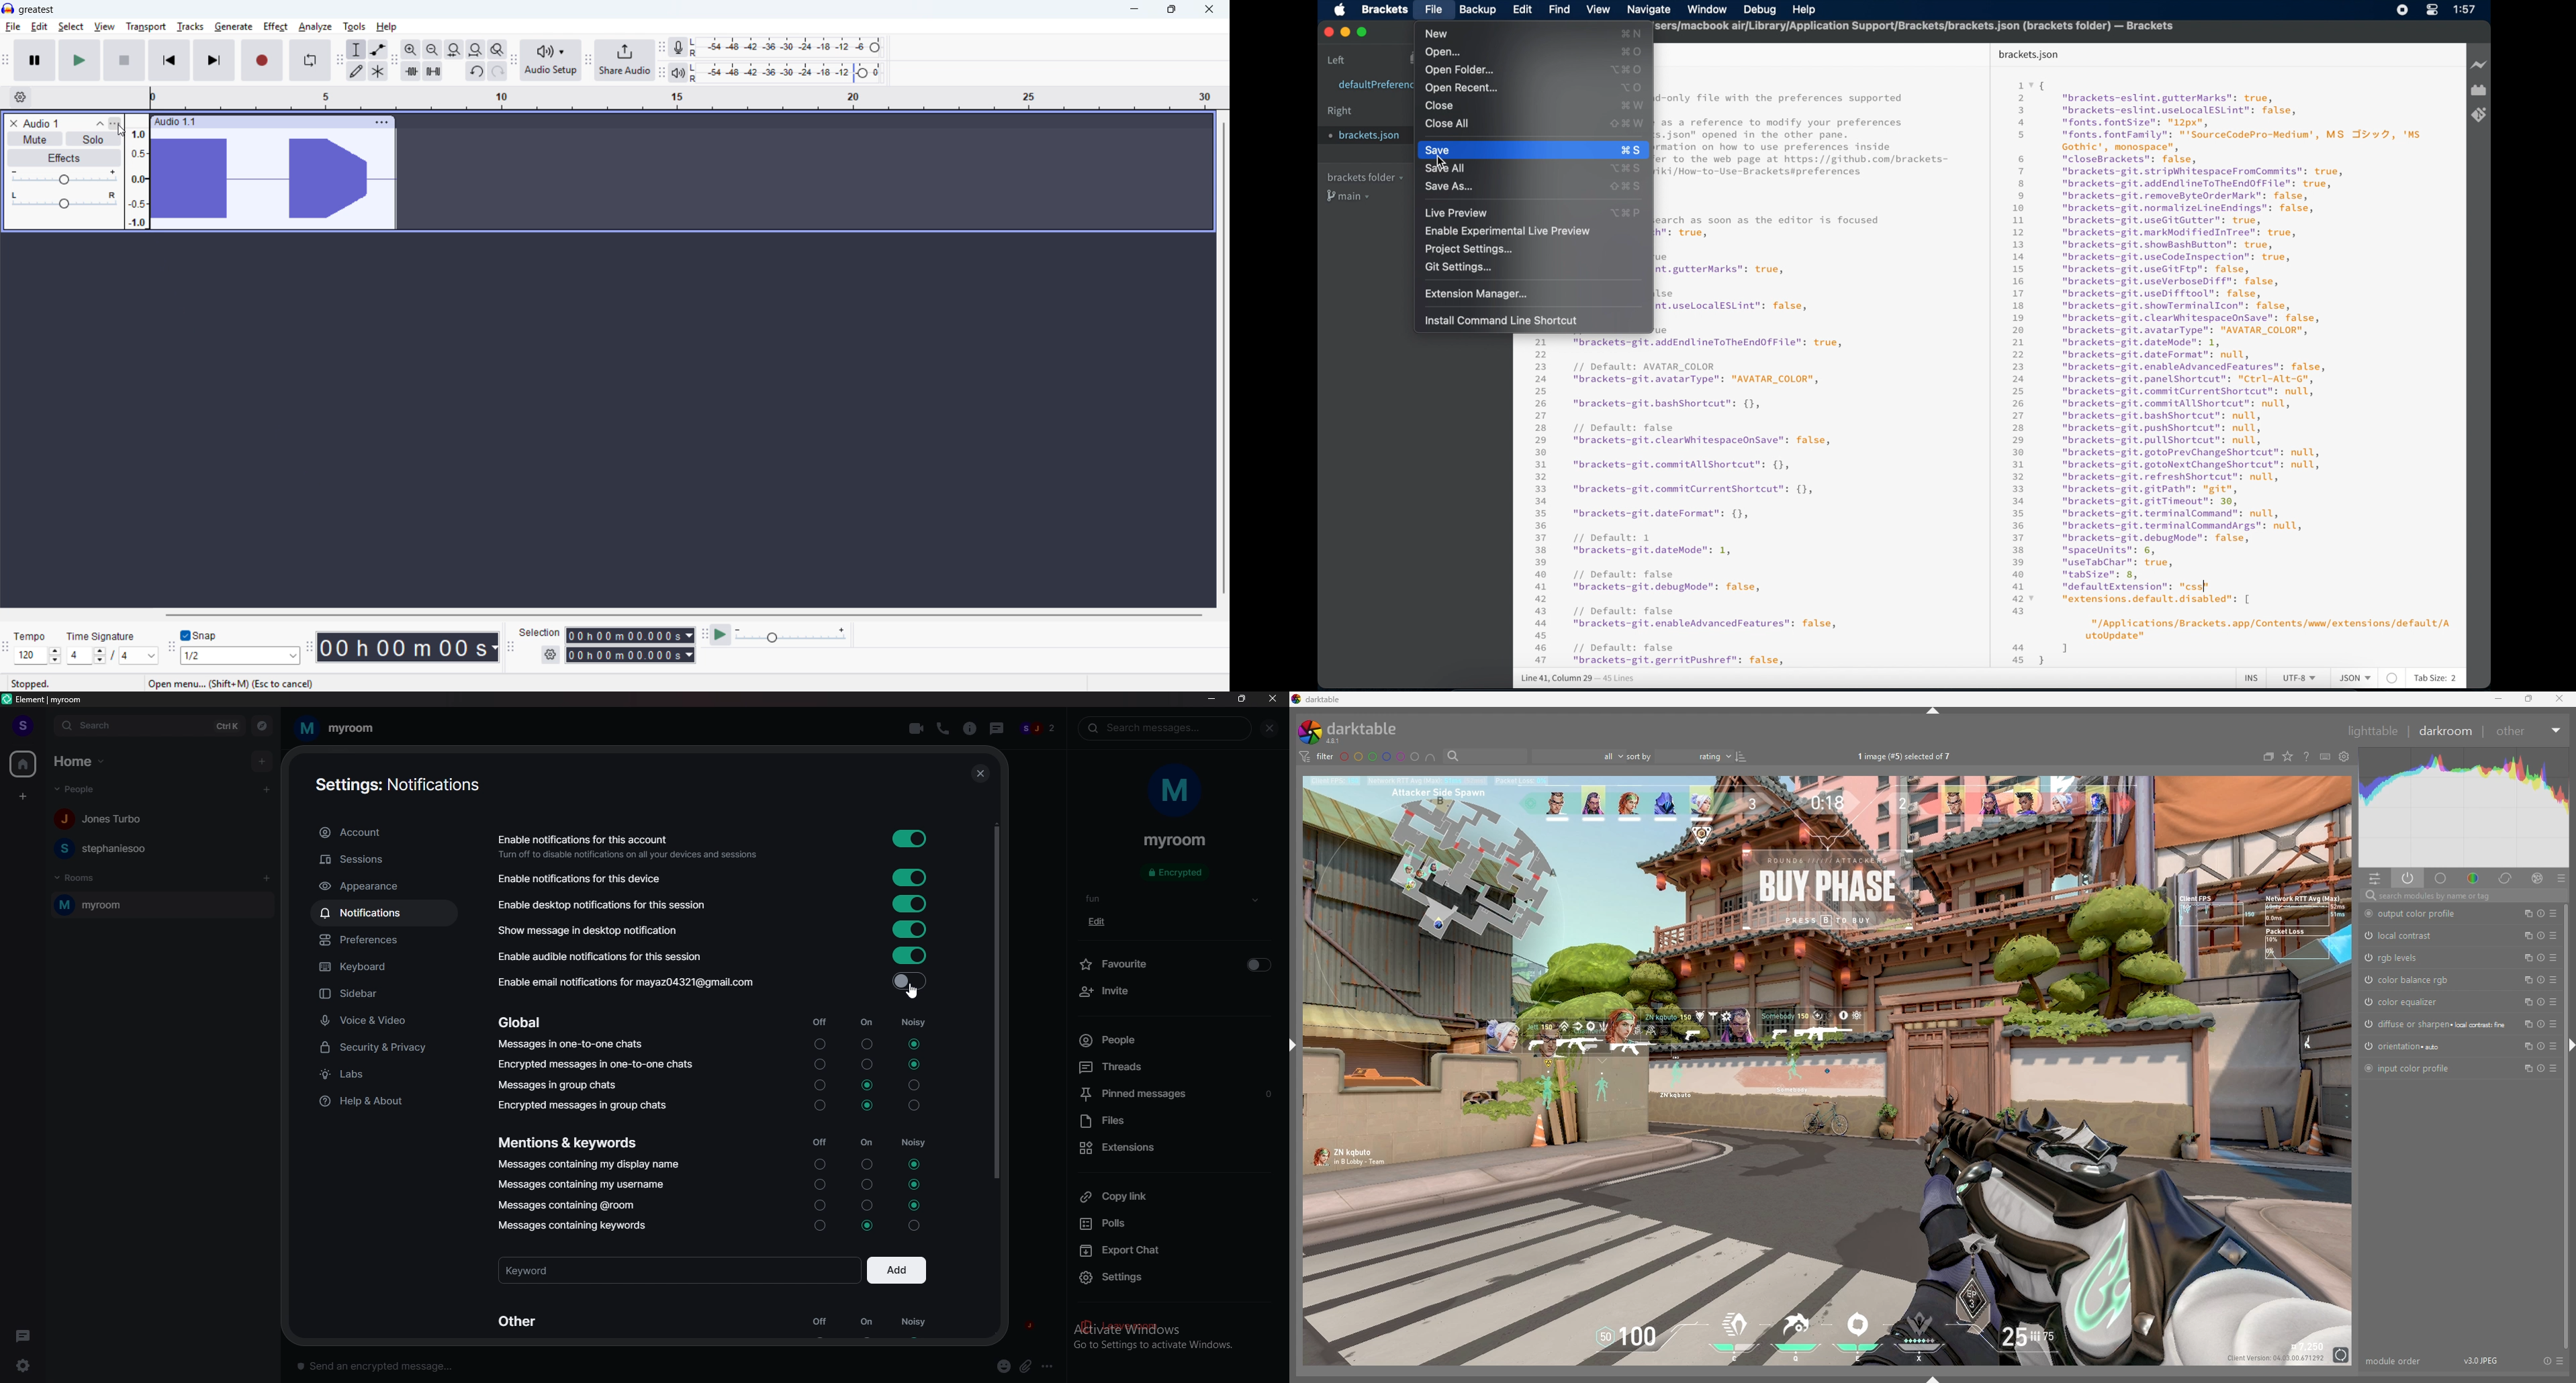 Image resolution: width=2576 pixels, height=1400 pixels. Describe the element at coordinates (387, 912) in the screenshot. I see `notifications` at that location.